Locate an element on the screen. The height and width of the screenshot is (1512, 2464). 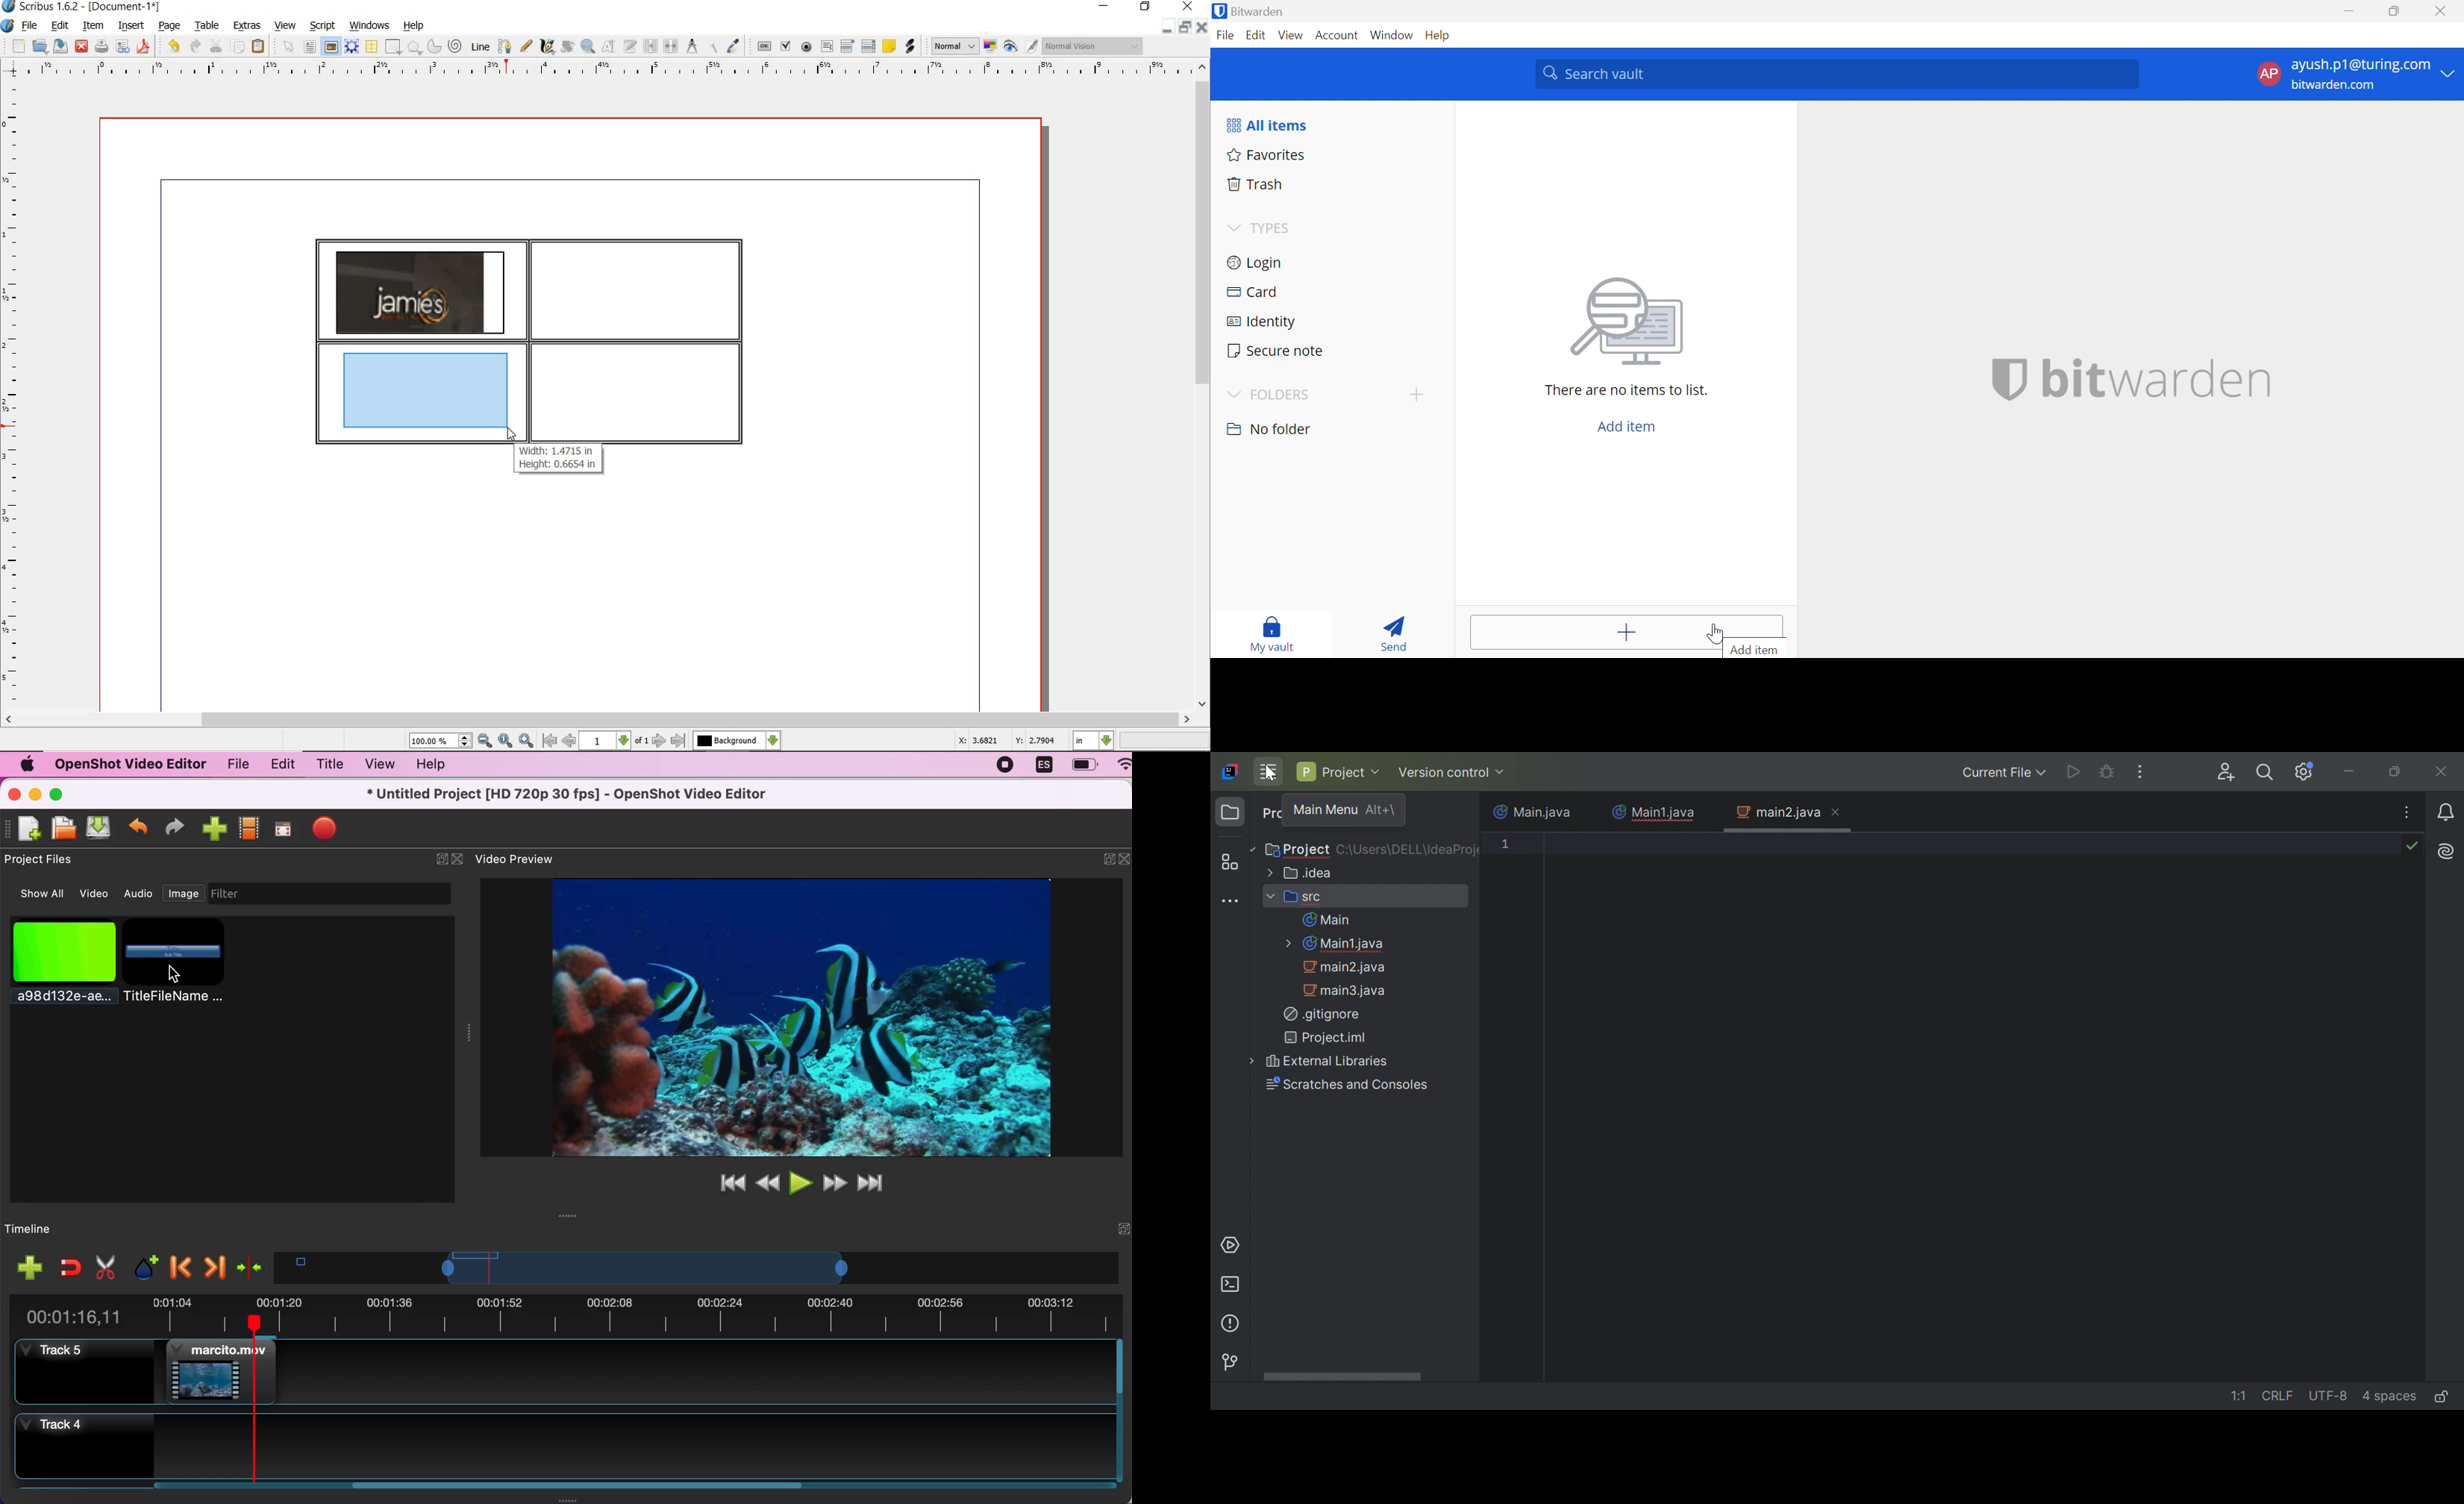
picture is located at coordinates (61, 969).